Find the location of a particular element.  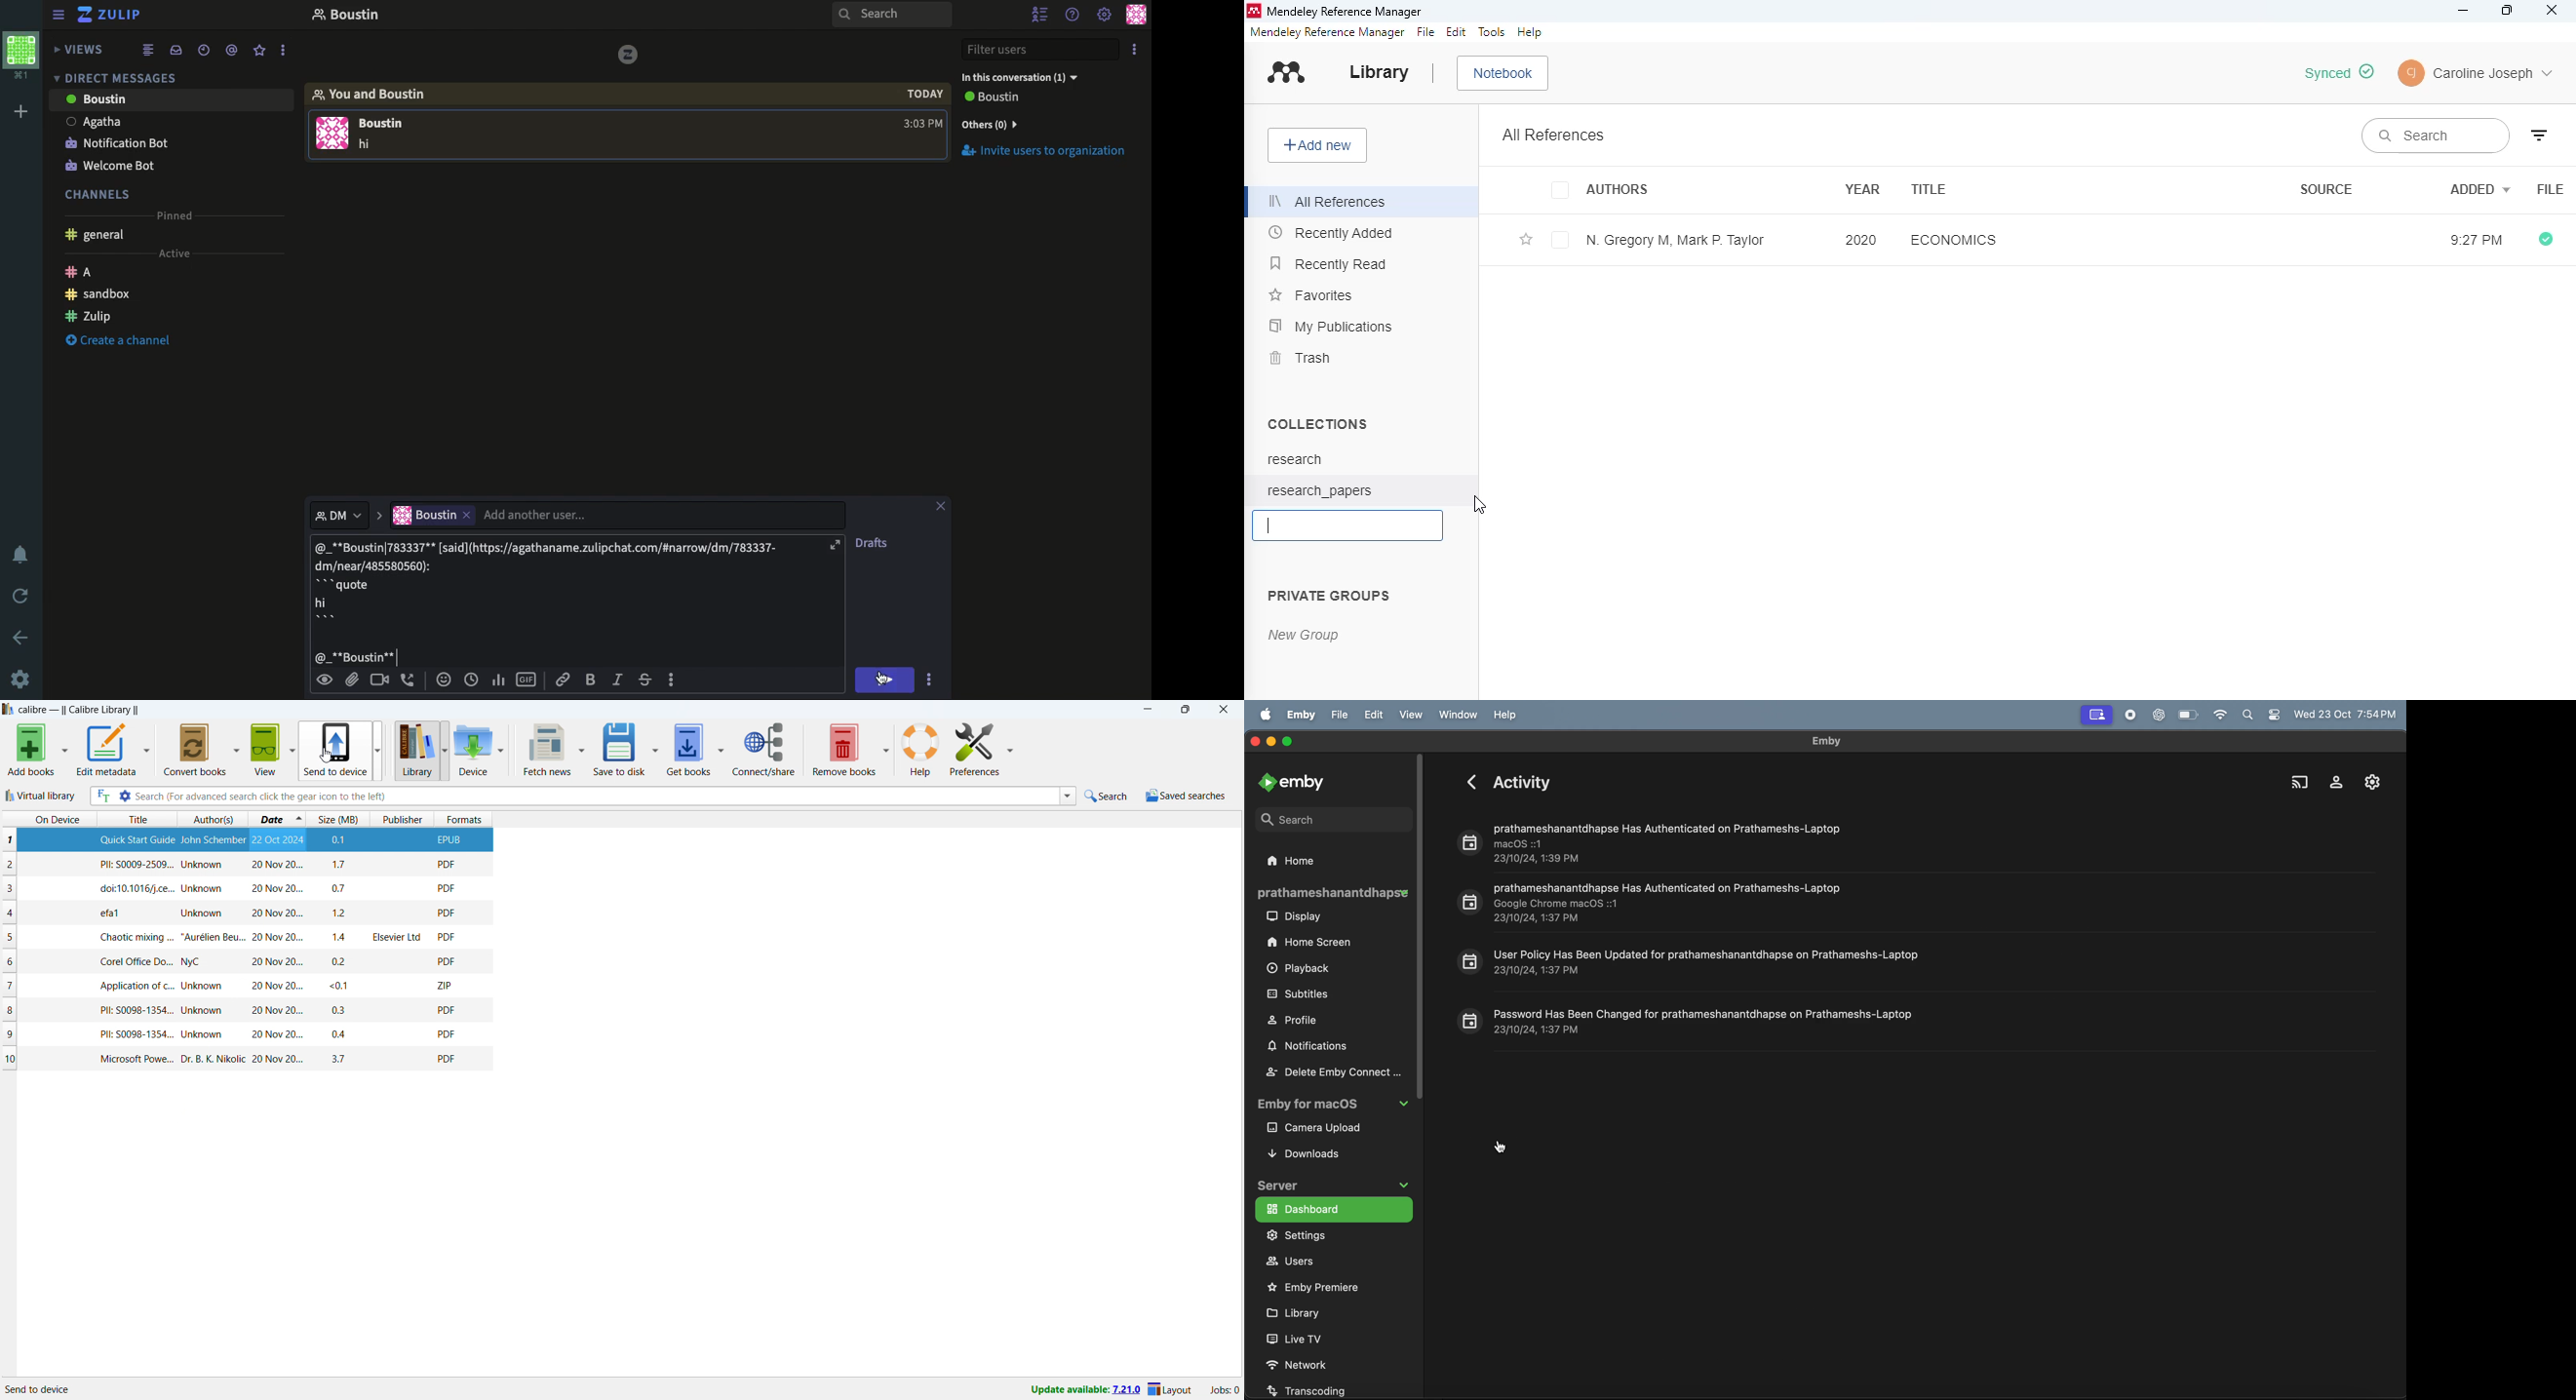

file is located at coordinates (1426, 33).